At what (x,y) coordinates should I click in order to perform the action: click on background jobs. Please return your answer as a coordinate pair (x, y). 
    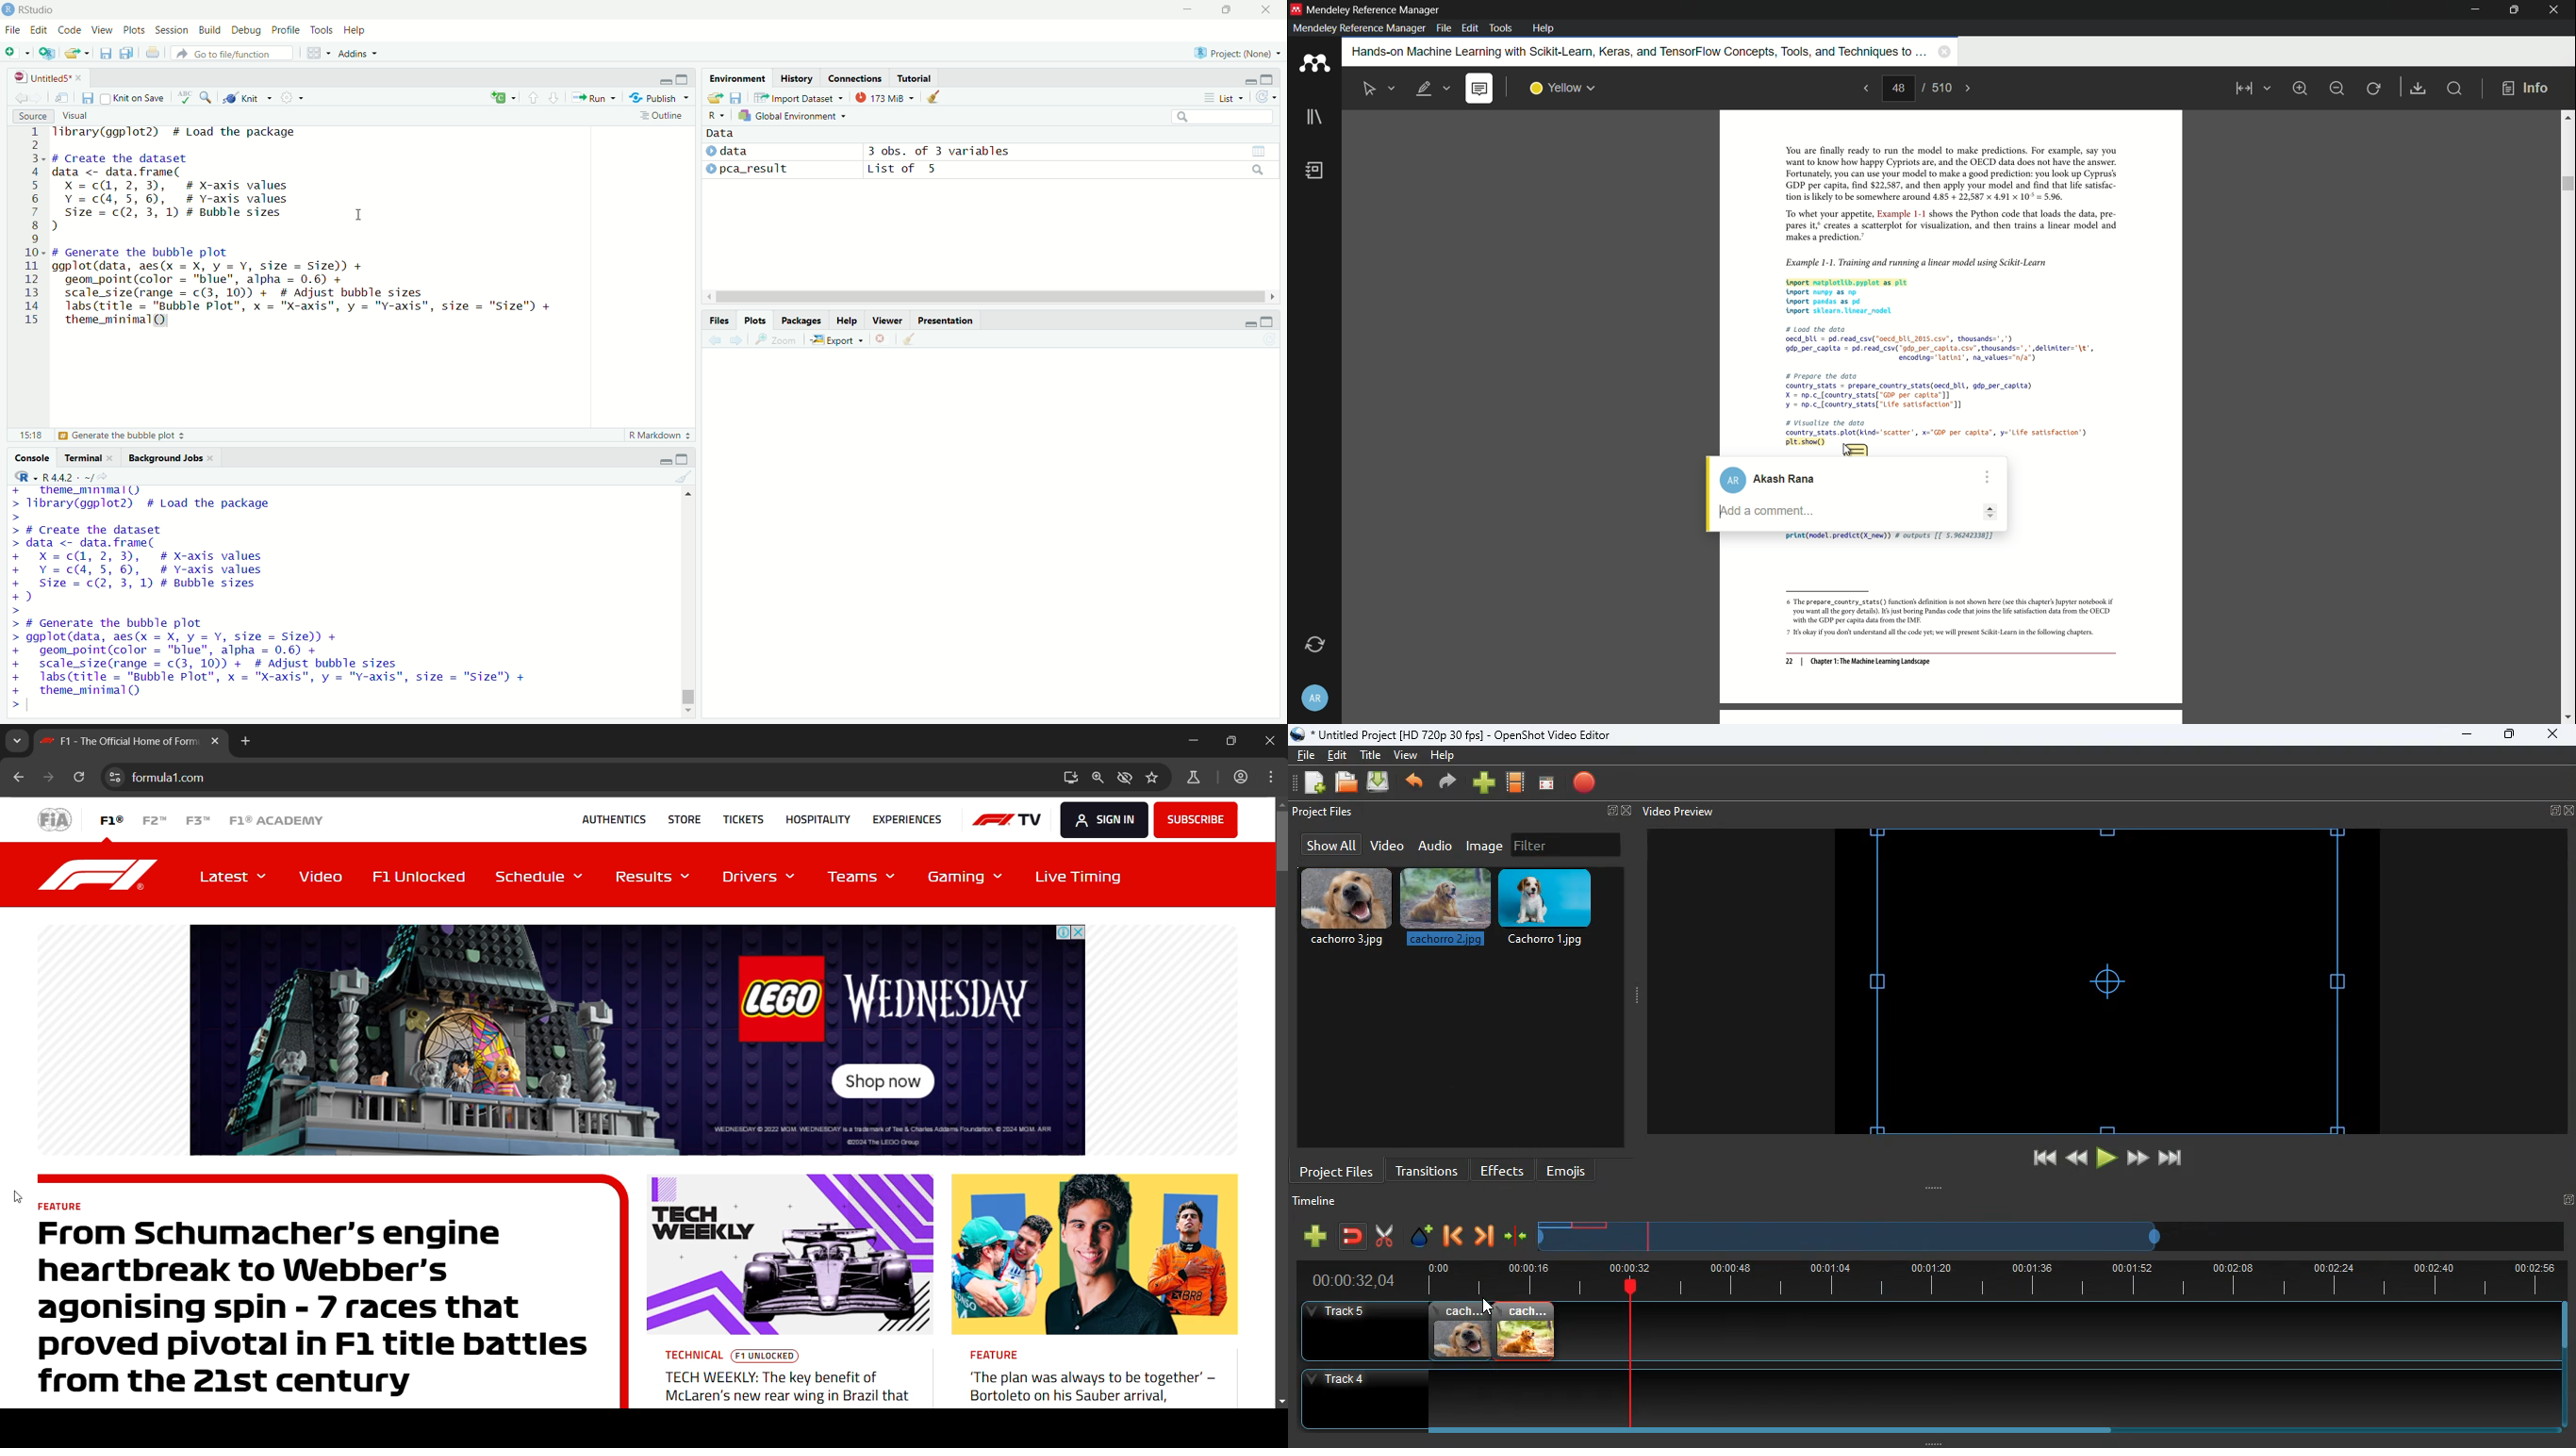
    Looking at the image, I should click on (172, 457).